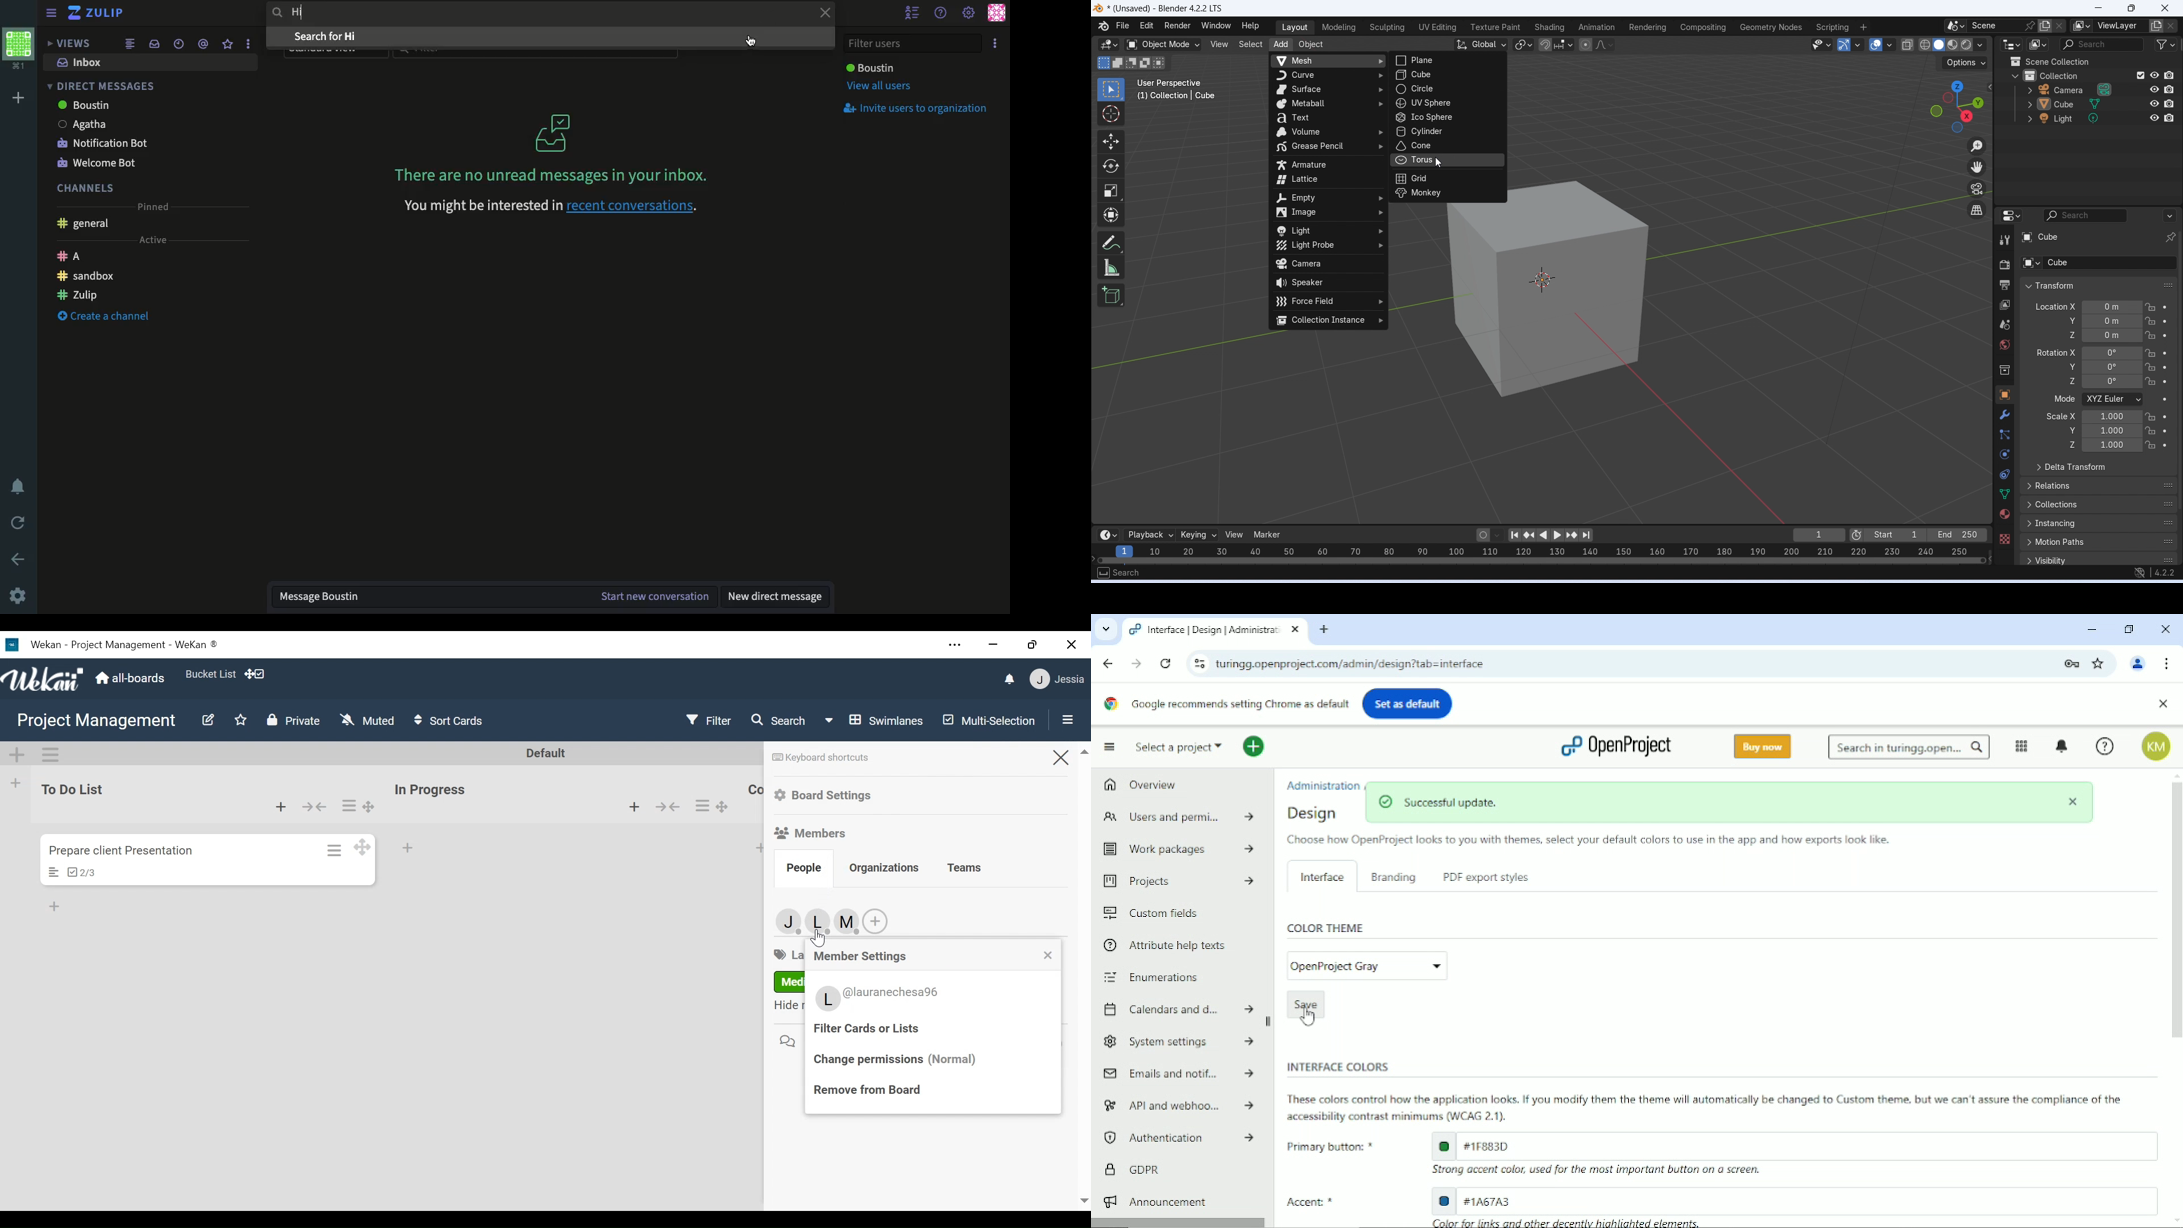  I want to click on Show desktop drag handles, so click(258, 675).